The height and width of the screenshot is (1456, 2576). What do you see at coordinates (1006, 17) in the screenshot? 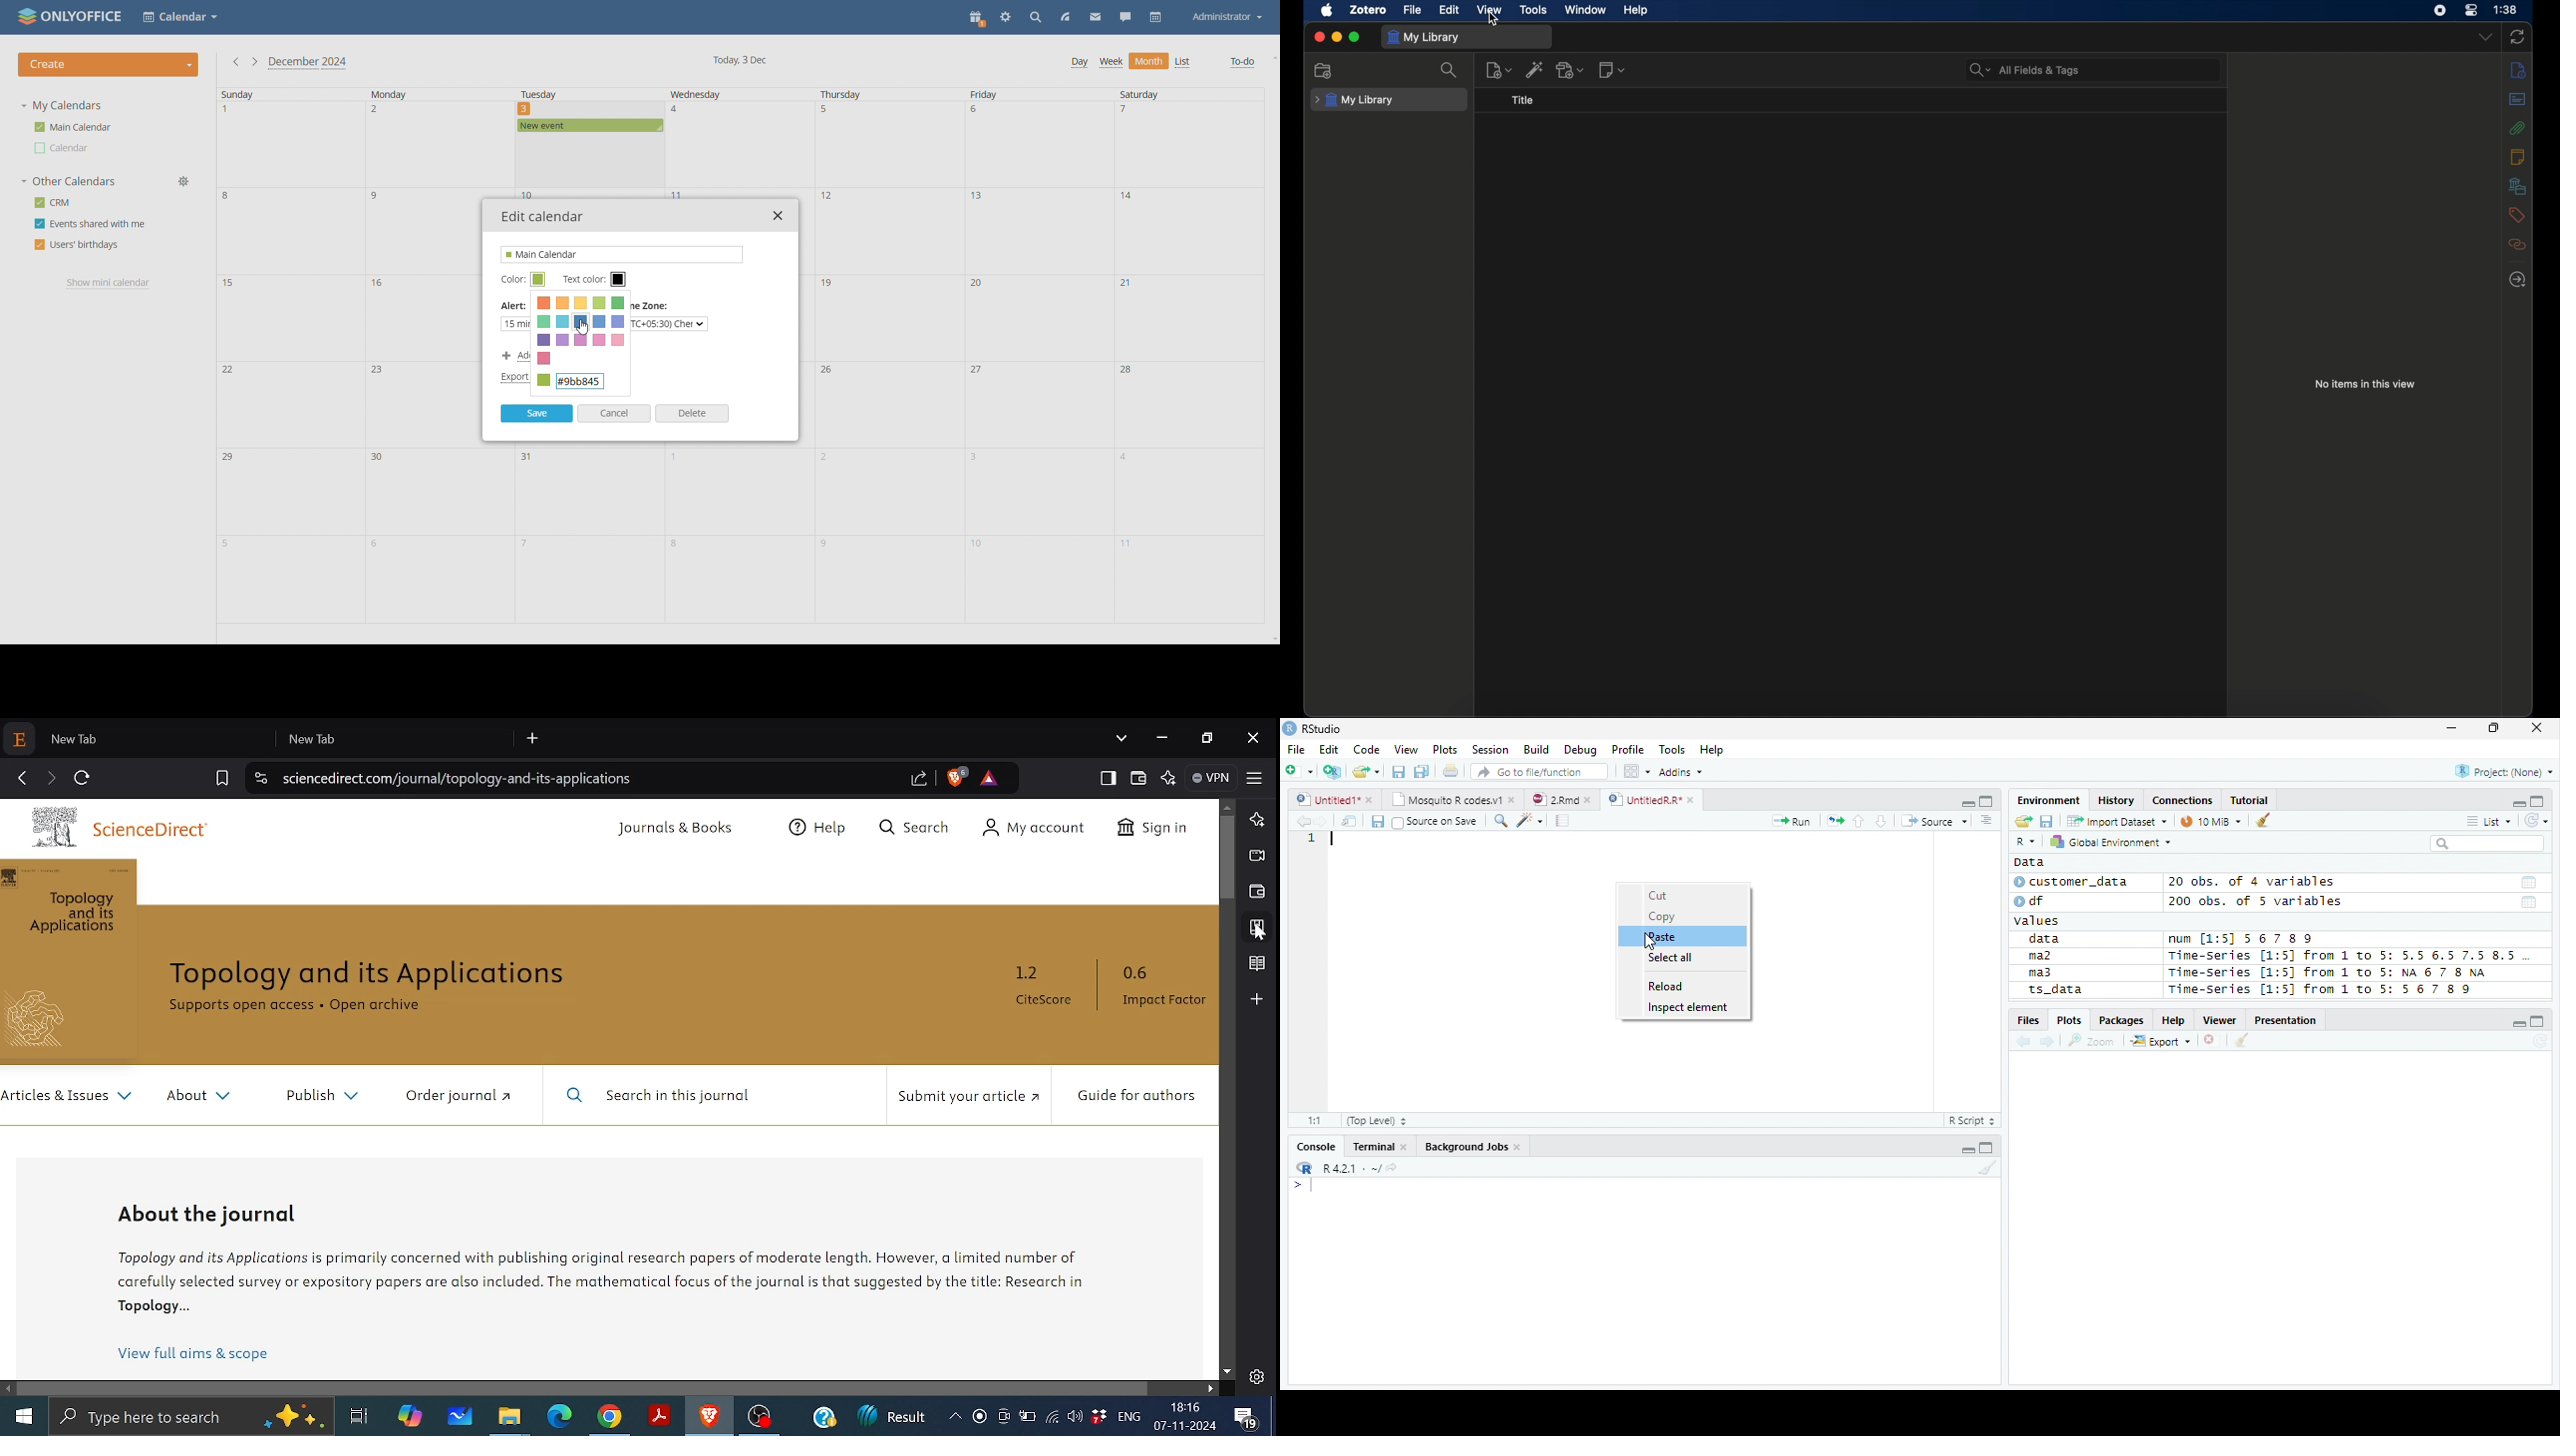
I see `settings` at bounding box center [1006, 17].